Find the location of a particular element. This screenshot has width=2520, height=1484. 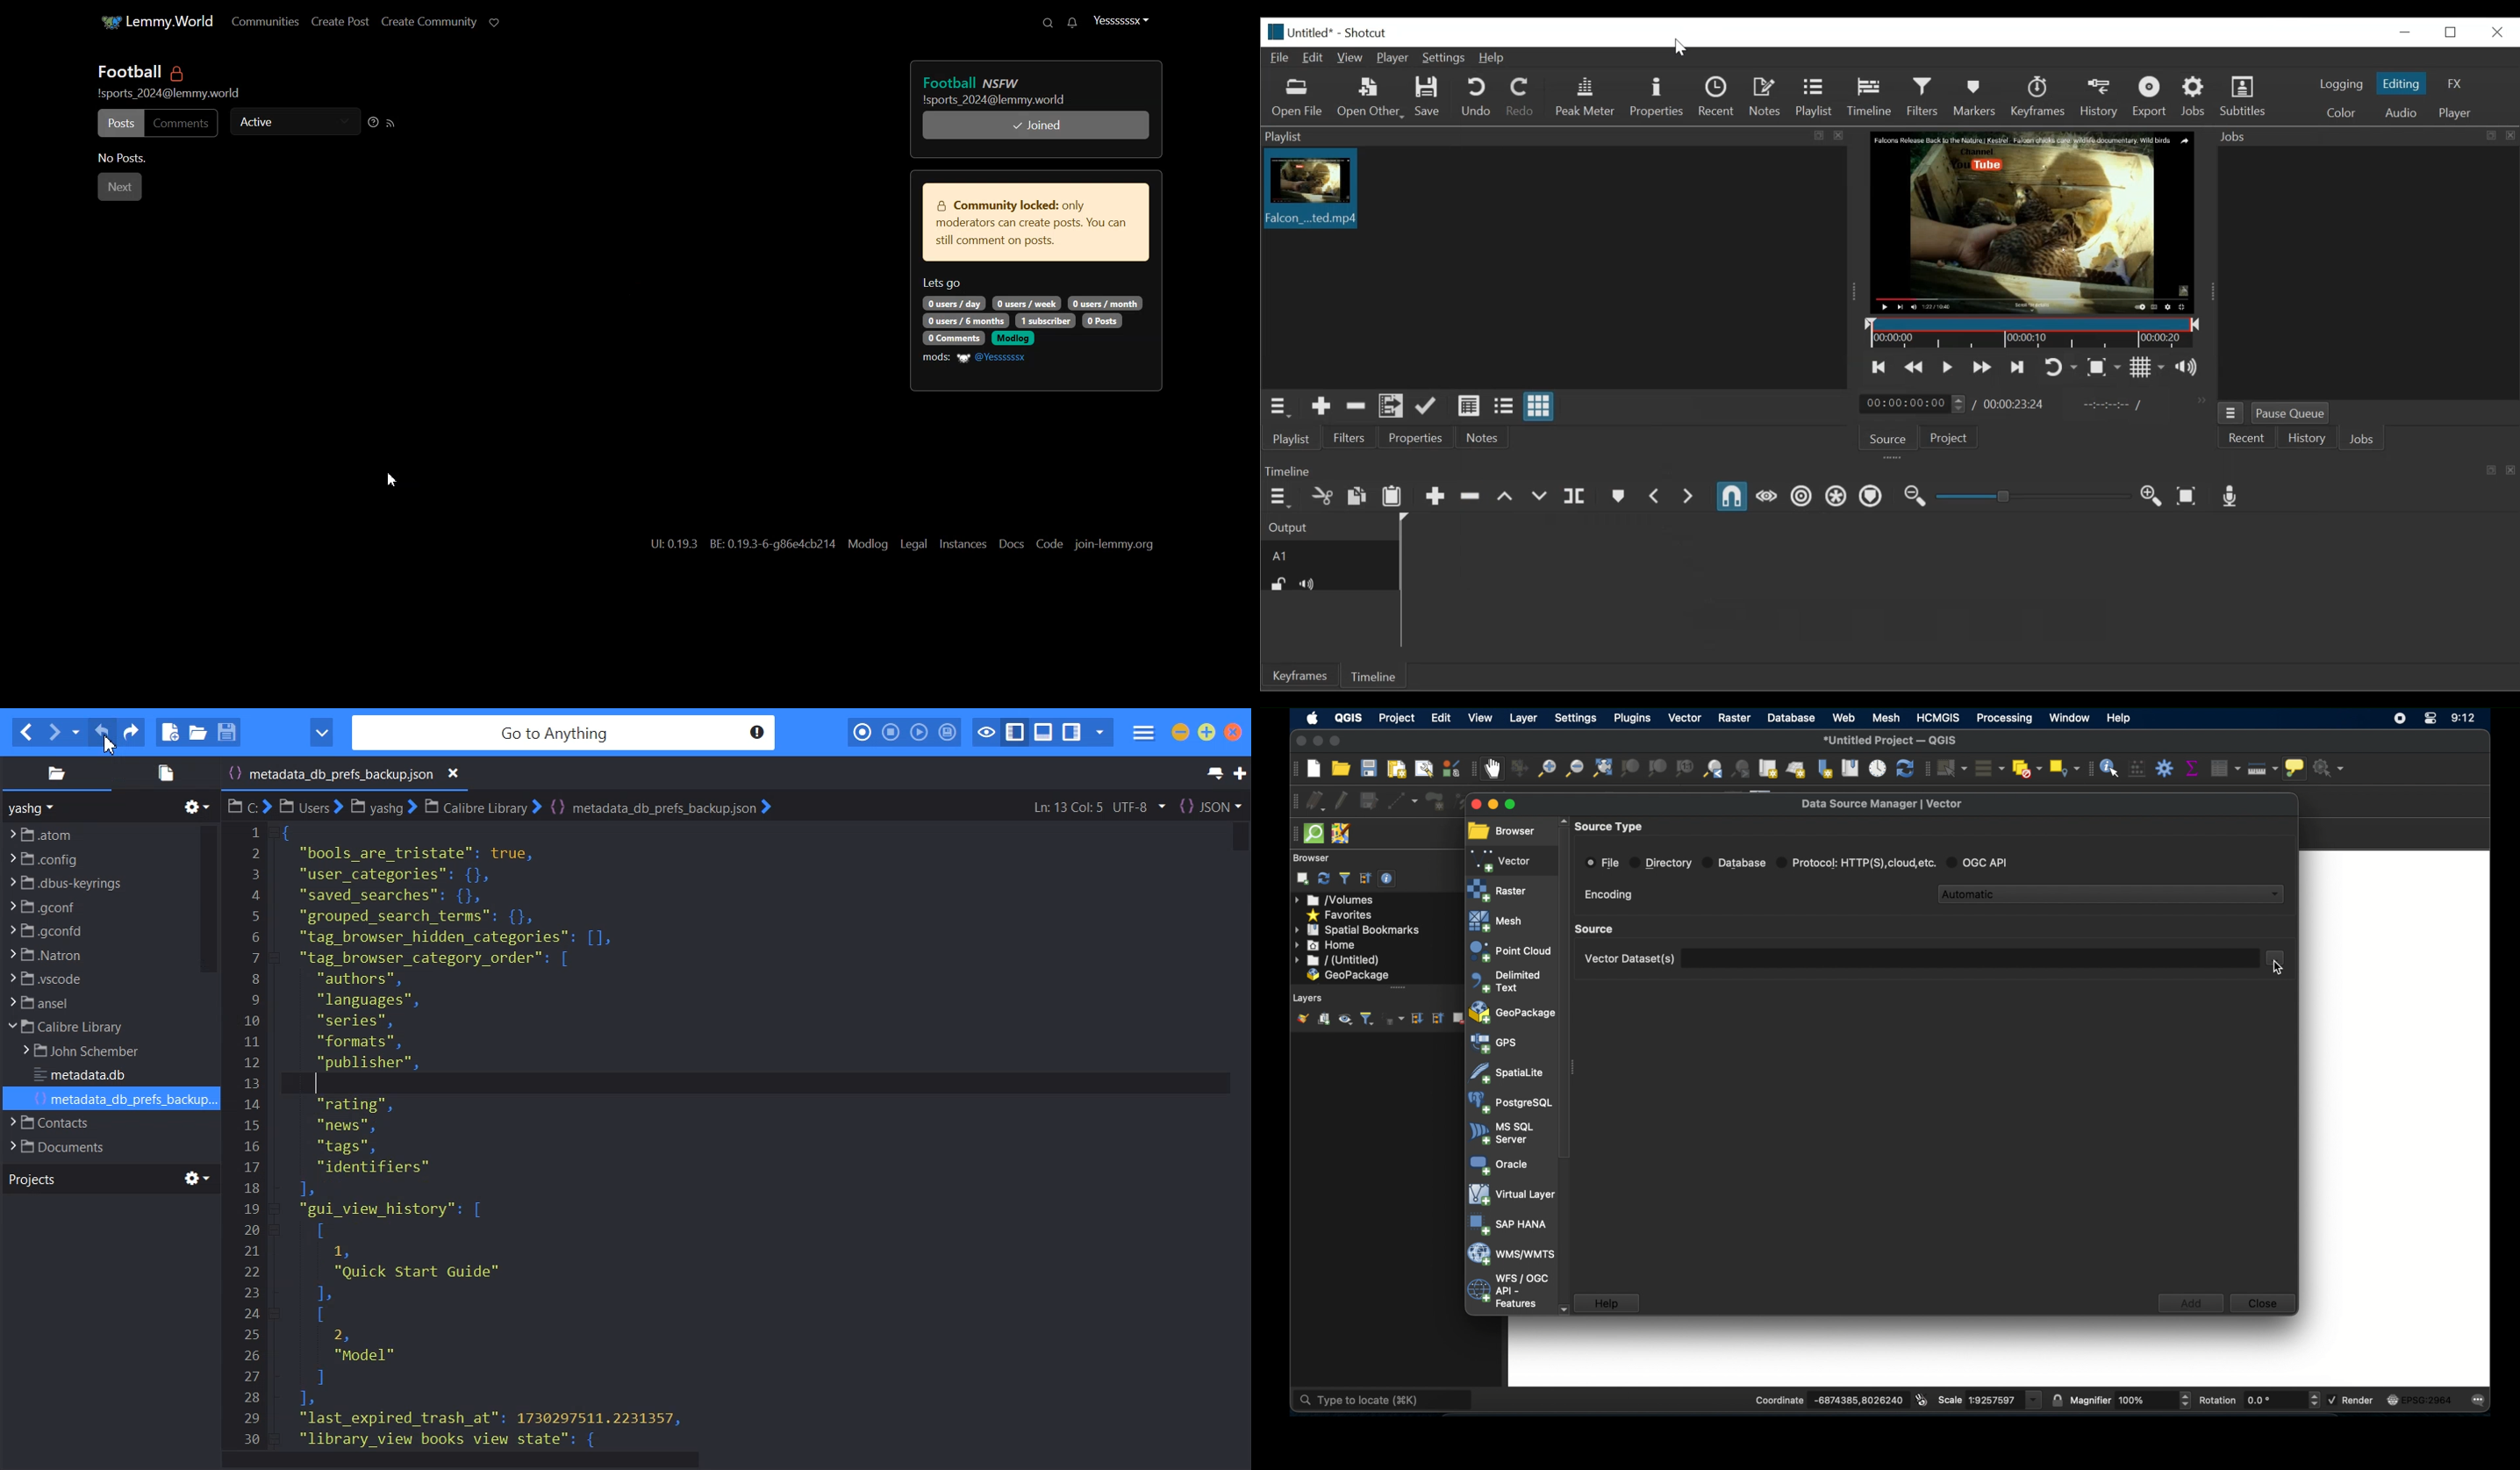

Source is located at coordinates (1892, 439).